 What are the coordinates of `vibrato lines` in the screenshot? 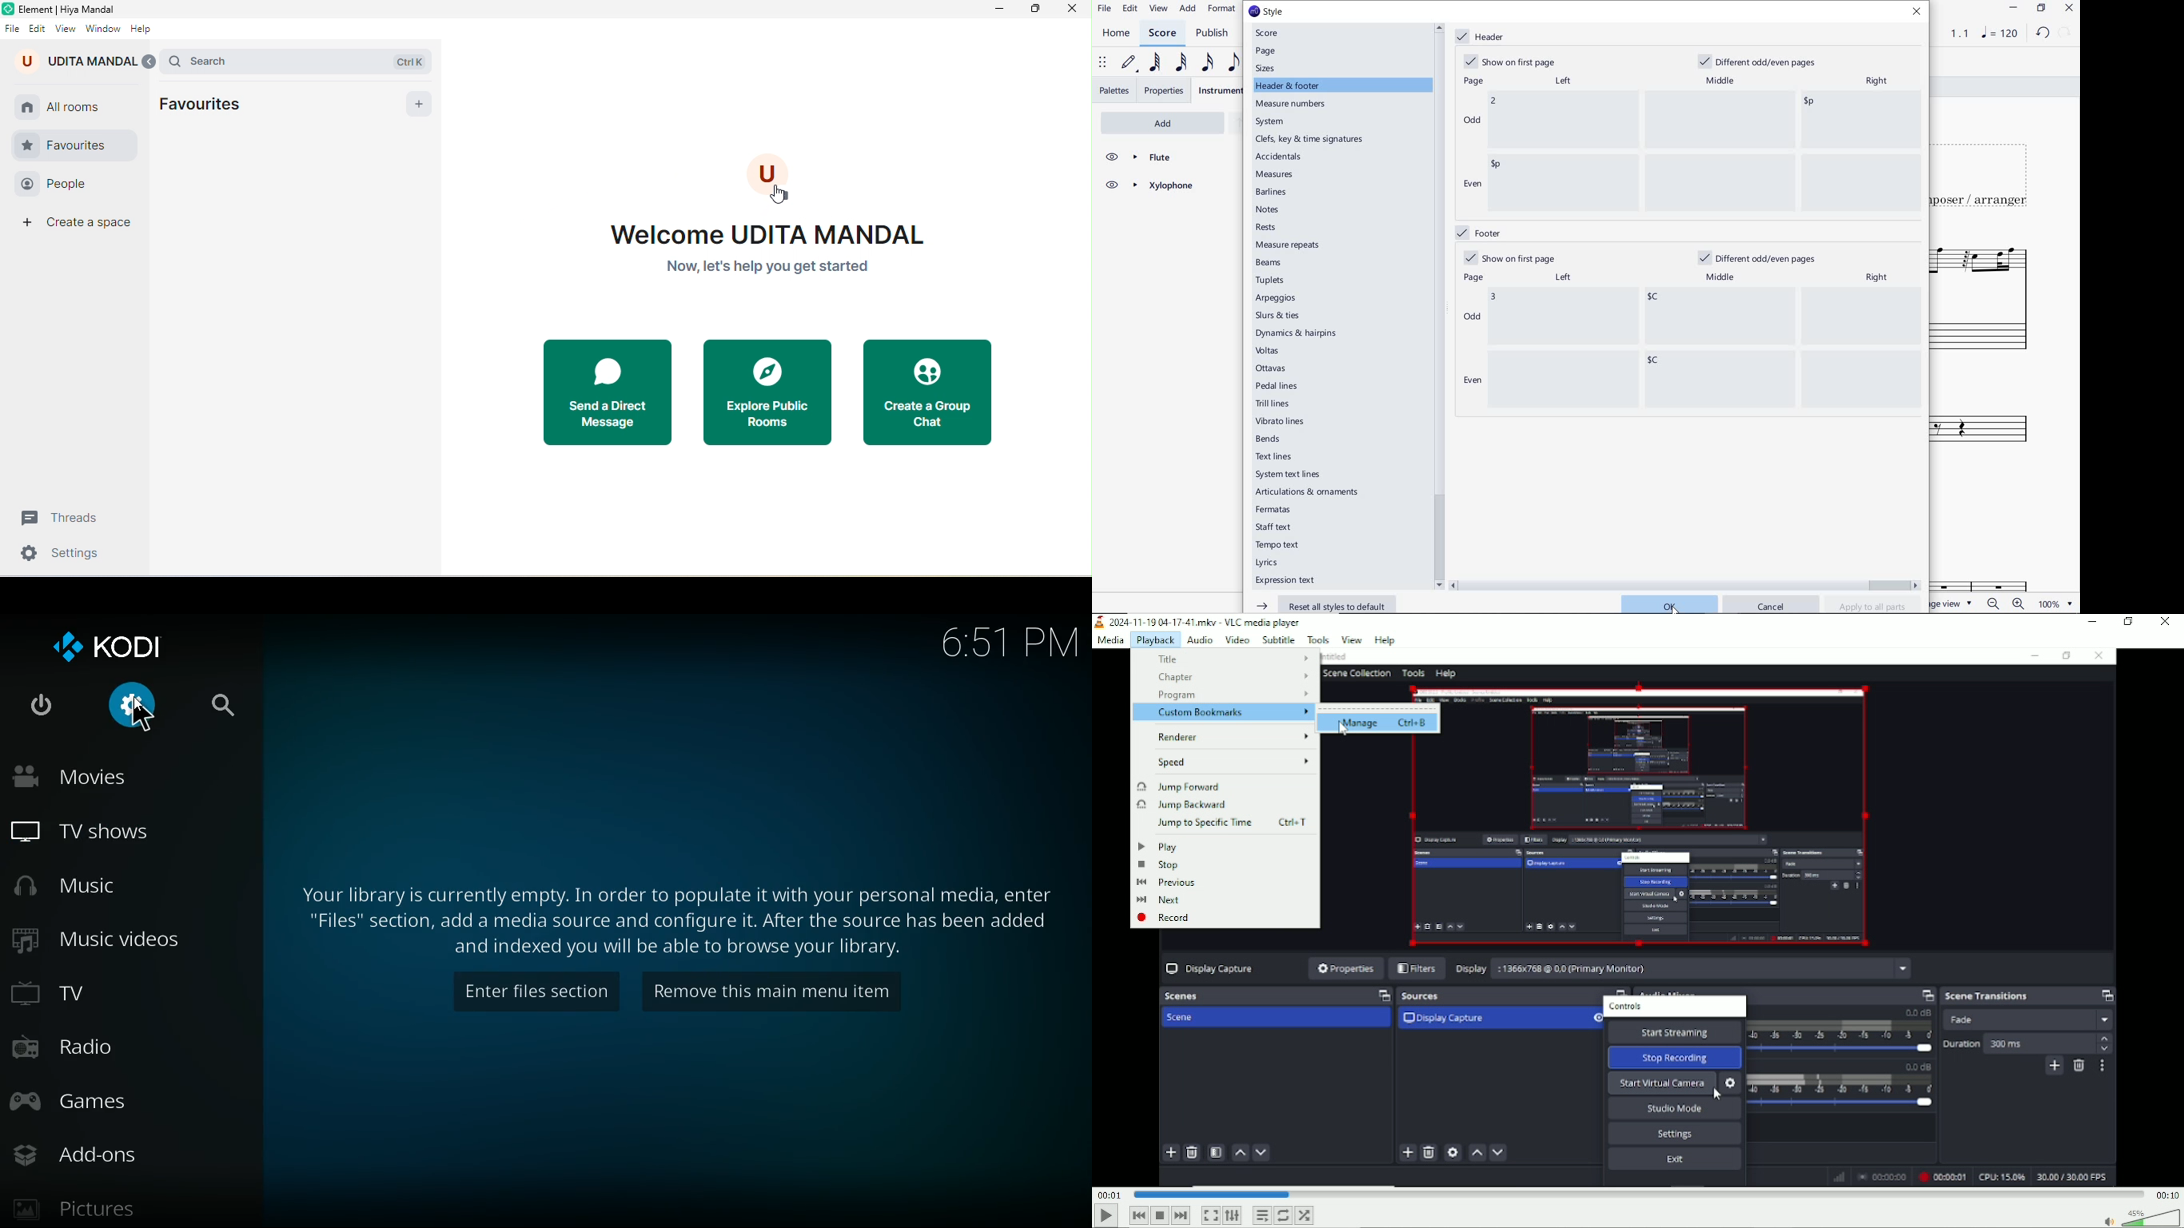 It's located at (1283, 422).